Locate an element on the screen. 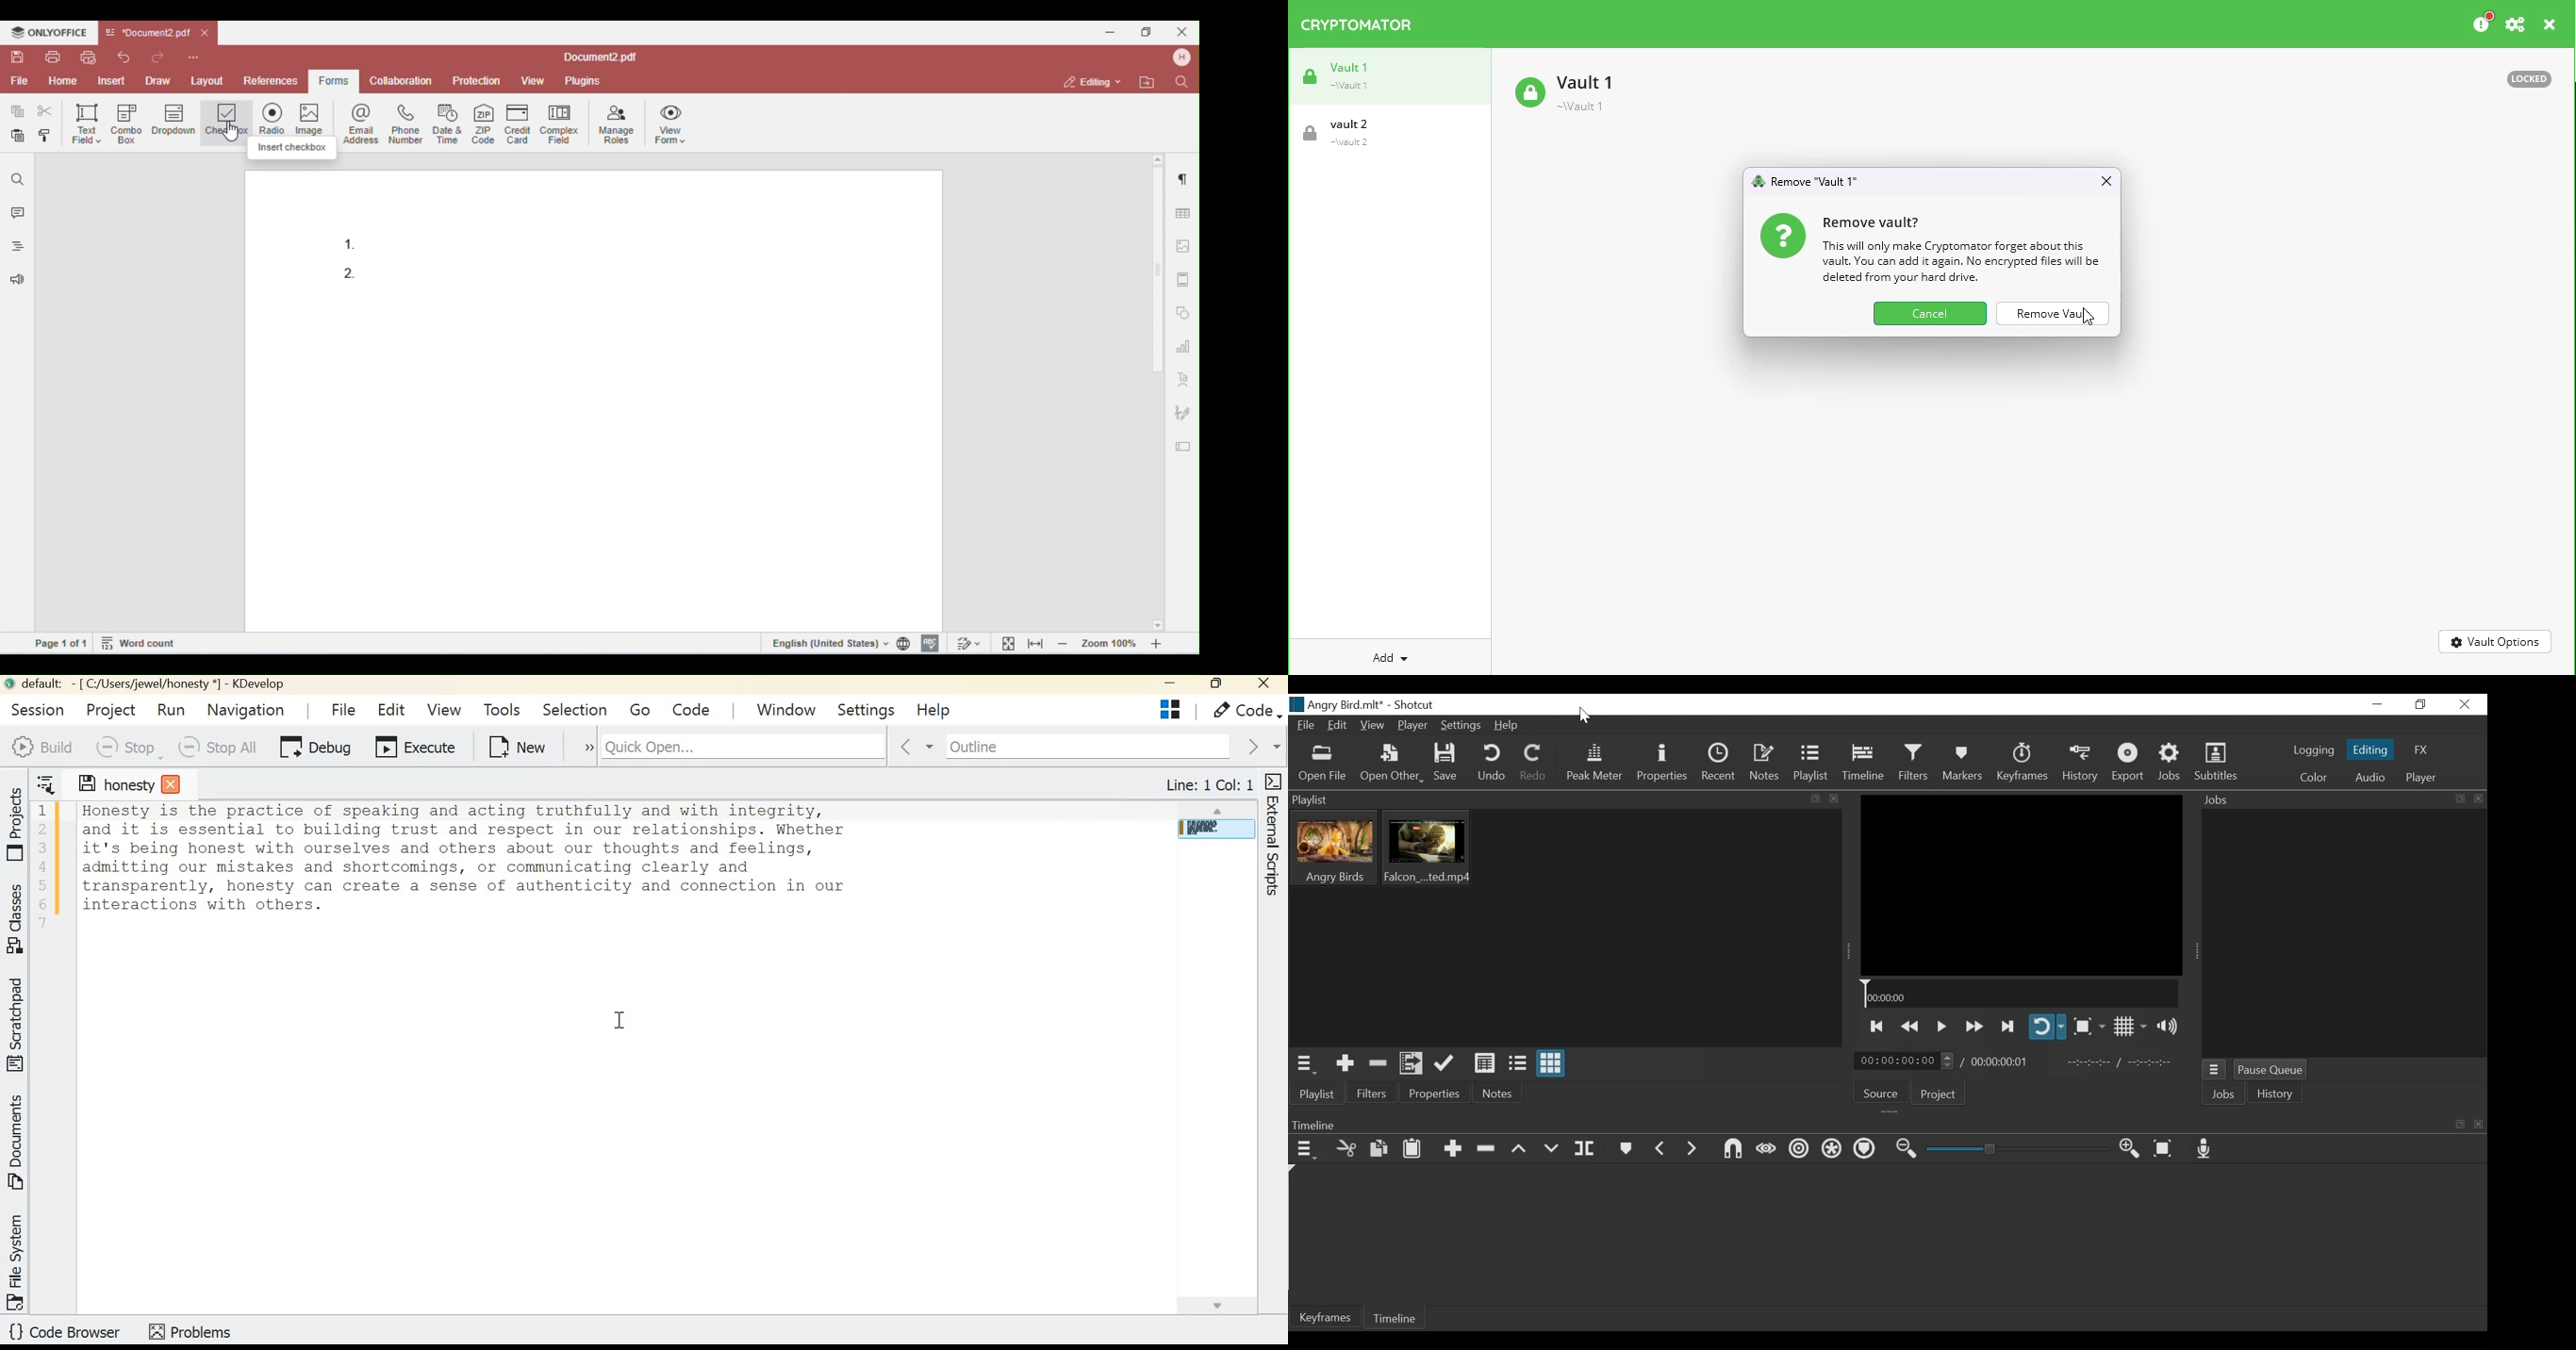 The height and width of the screenshot is (1372, 2576). Open File is located at coordinates (1322, 764).